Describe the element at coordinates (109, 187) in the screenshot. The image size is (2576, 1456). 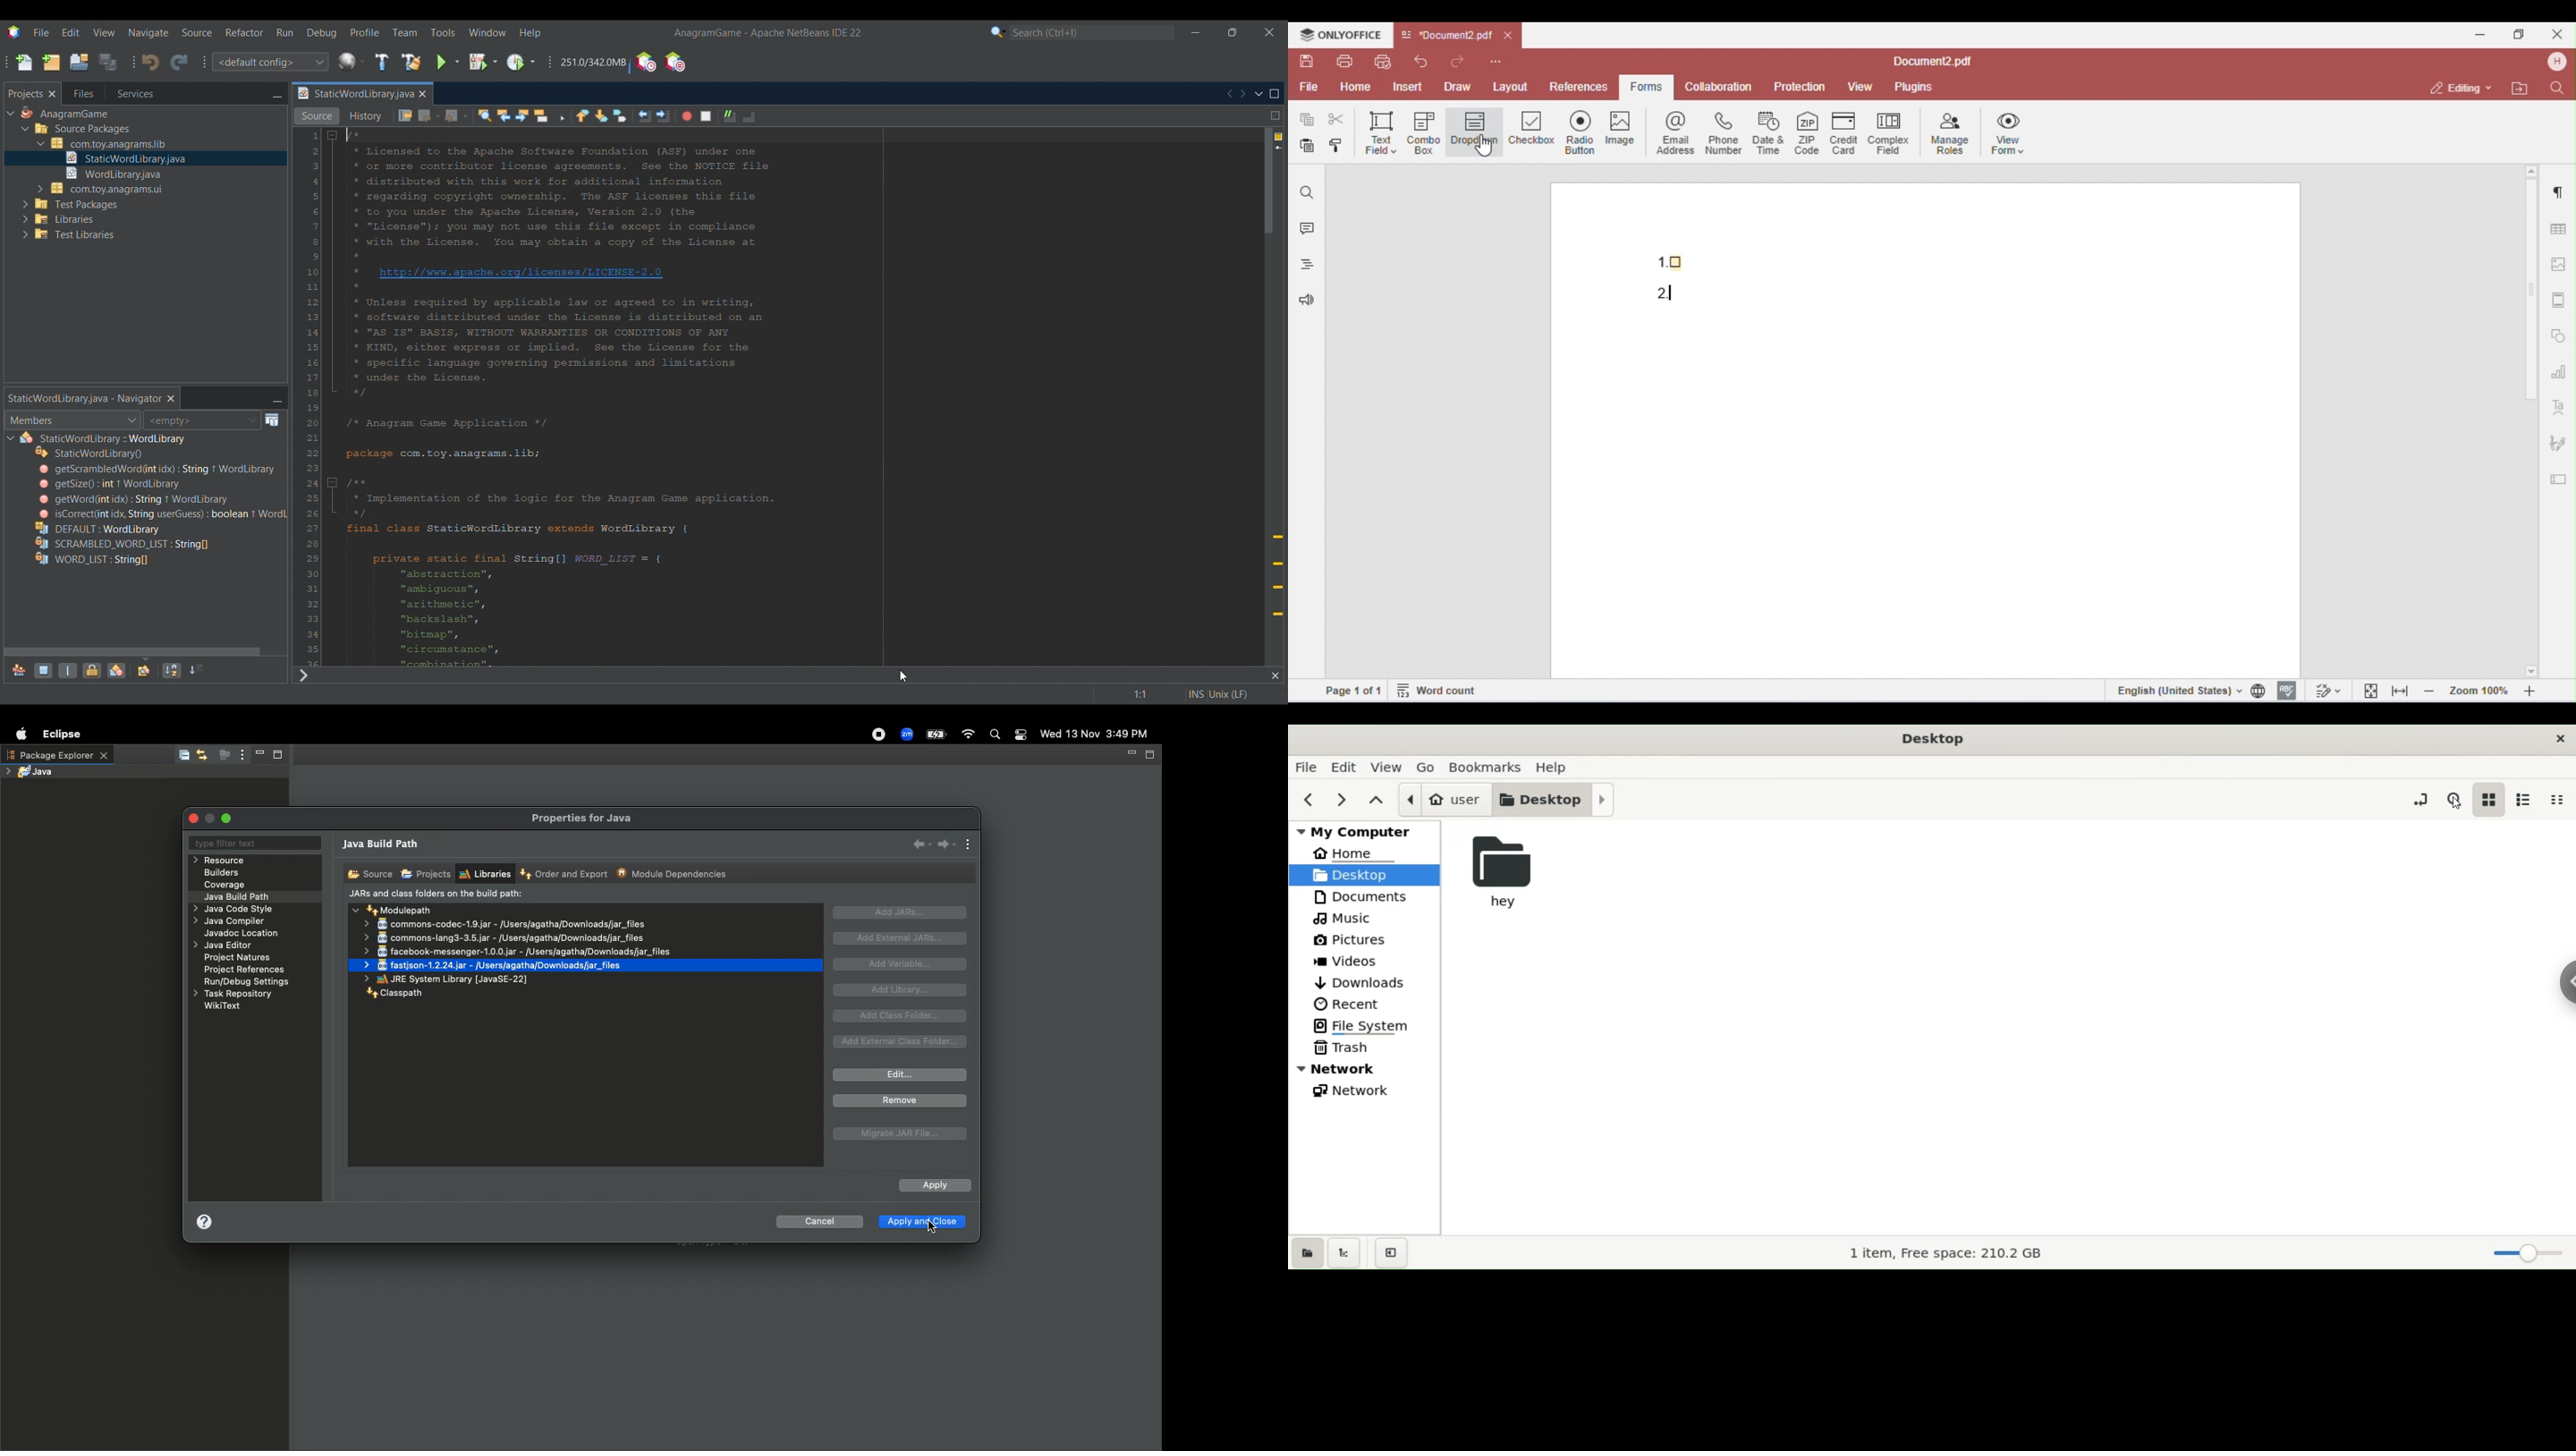
I see `` at that location.